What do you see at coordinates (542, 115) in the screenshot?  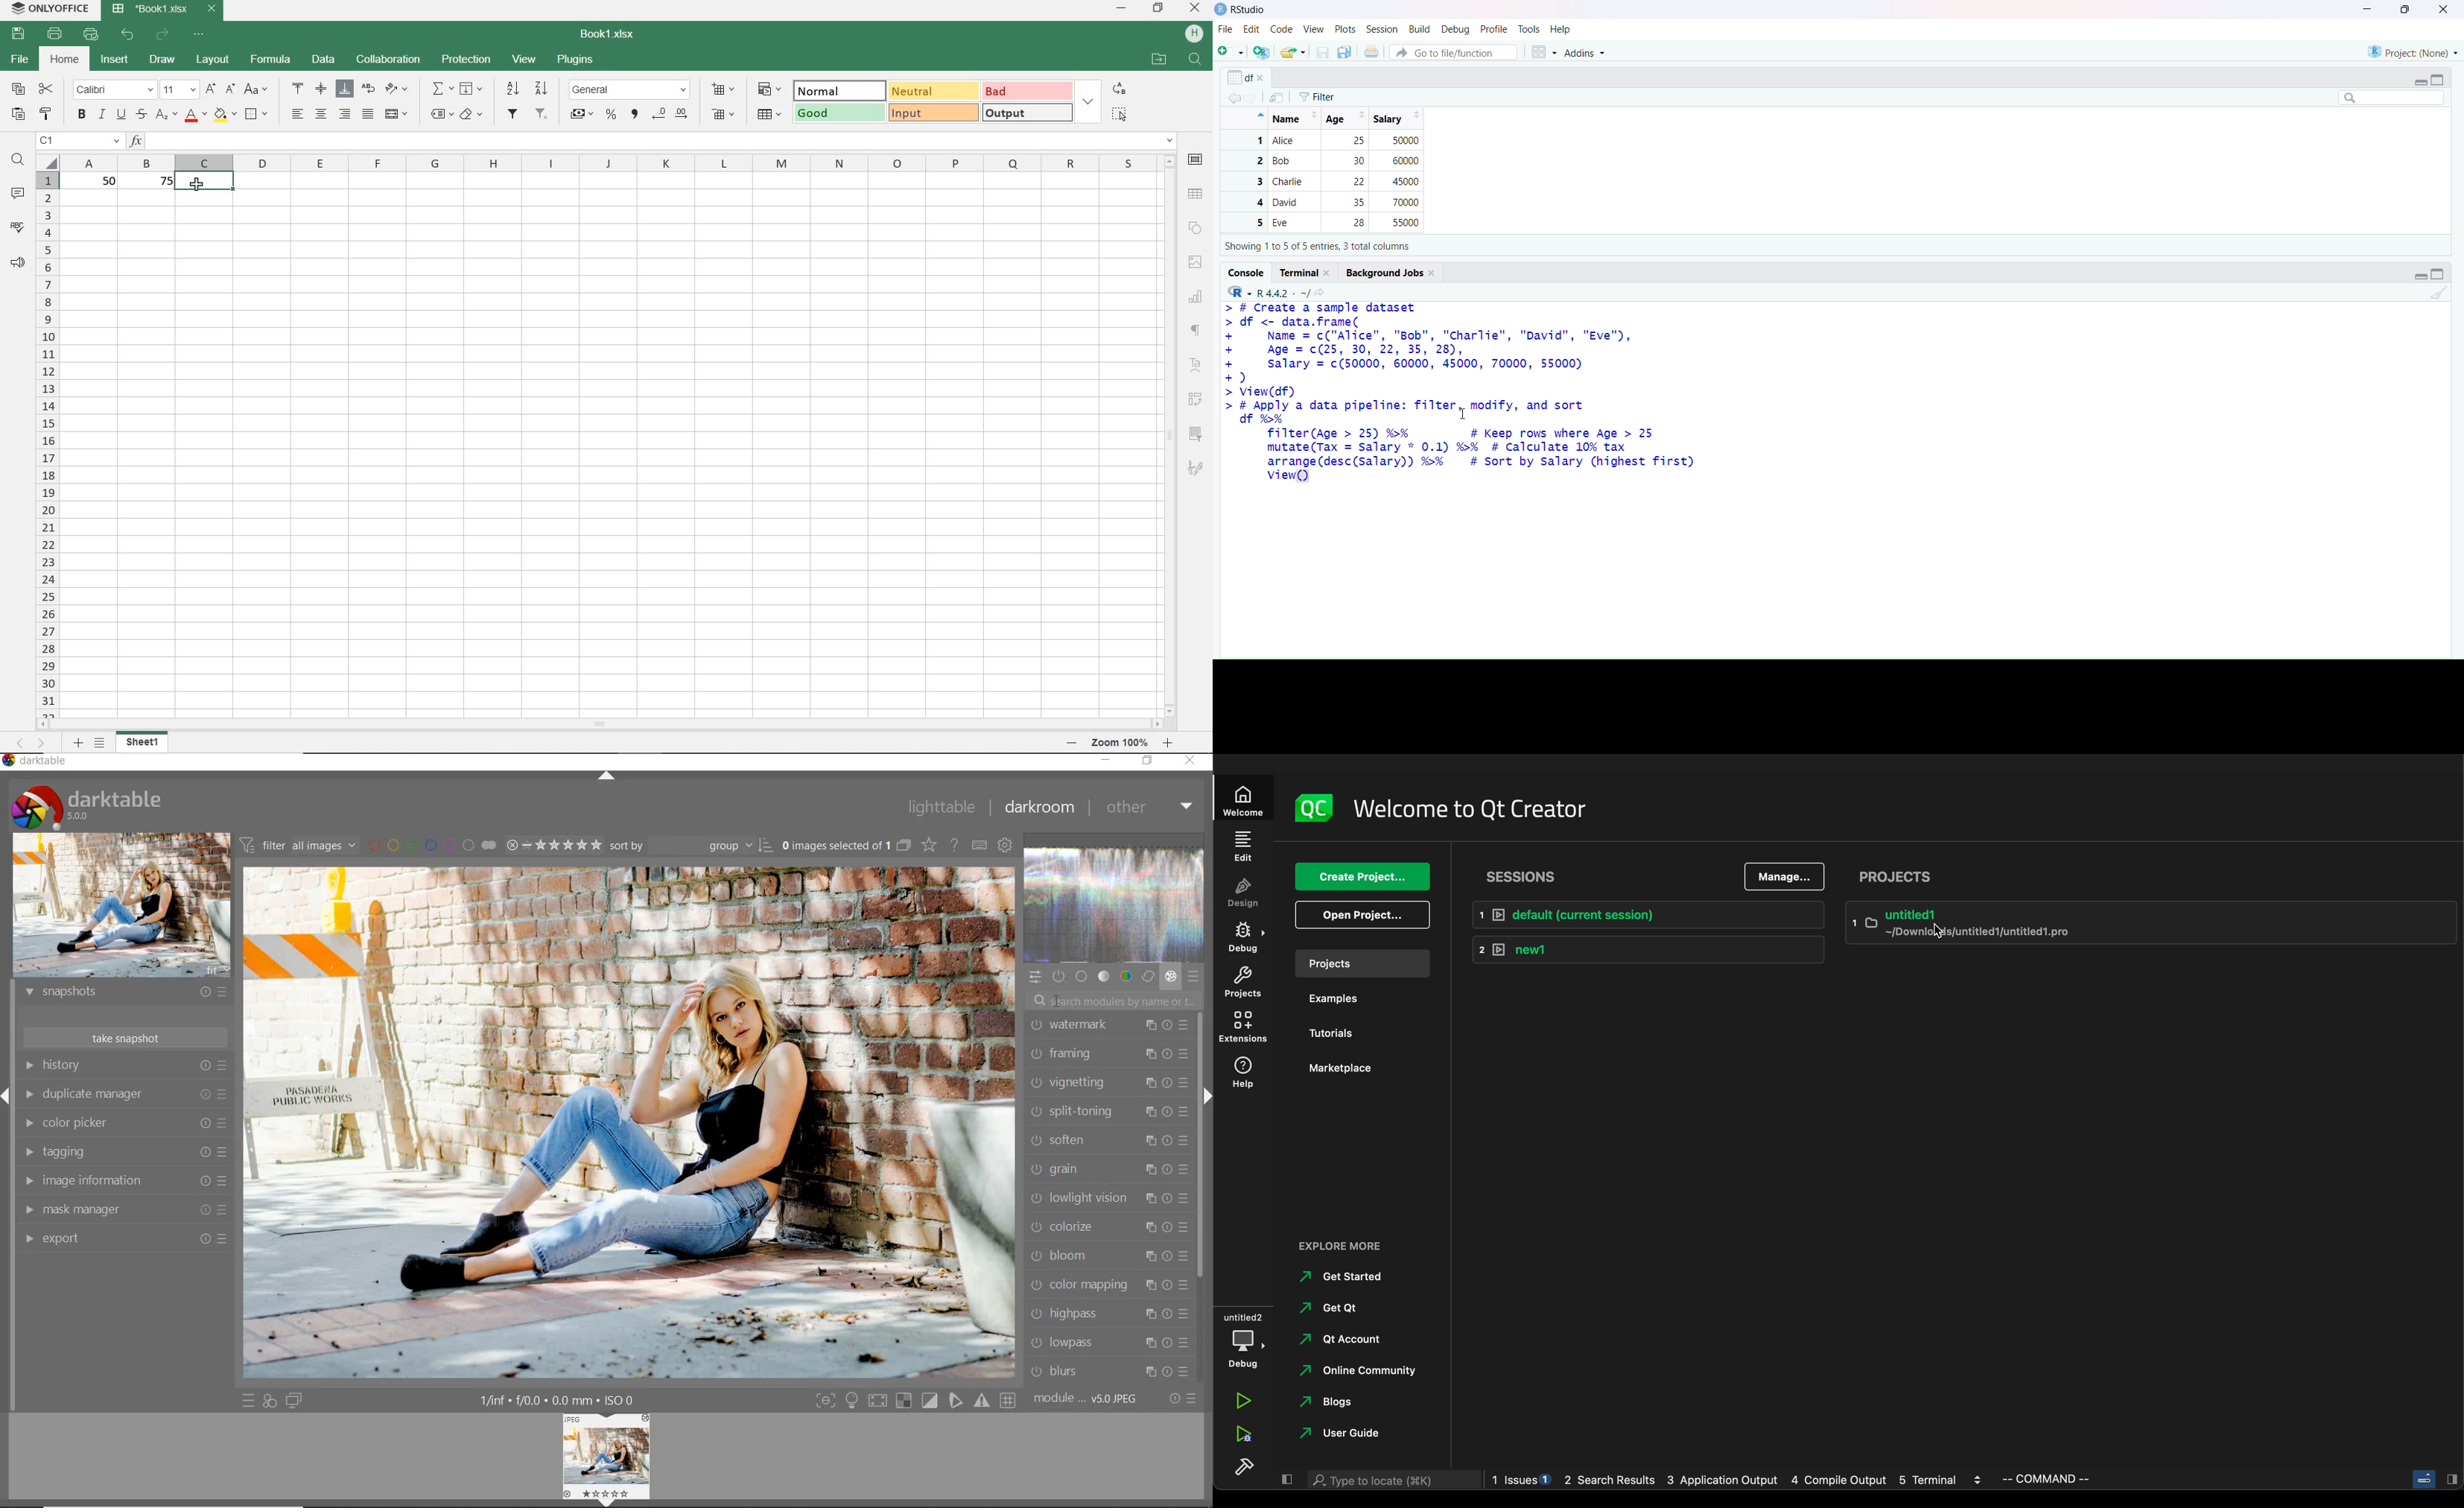 I see `remove filter` at bounding box center [542, 115].